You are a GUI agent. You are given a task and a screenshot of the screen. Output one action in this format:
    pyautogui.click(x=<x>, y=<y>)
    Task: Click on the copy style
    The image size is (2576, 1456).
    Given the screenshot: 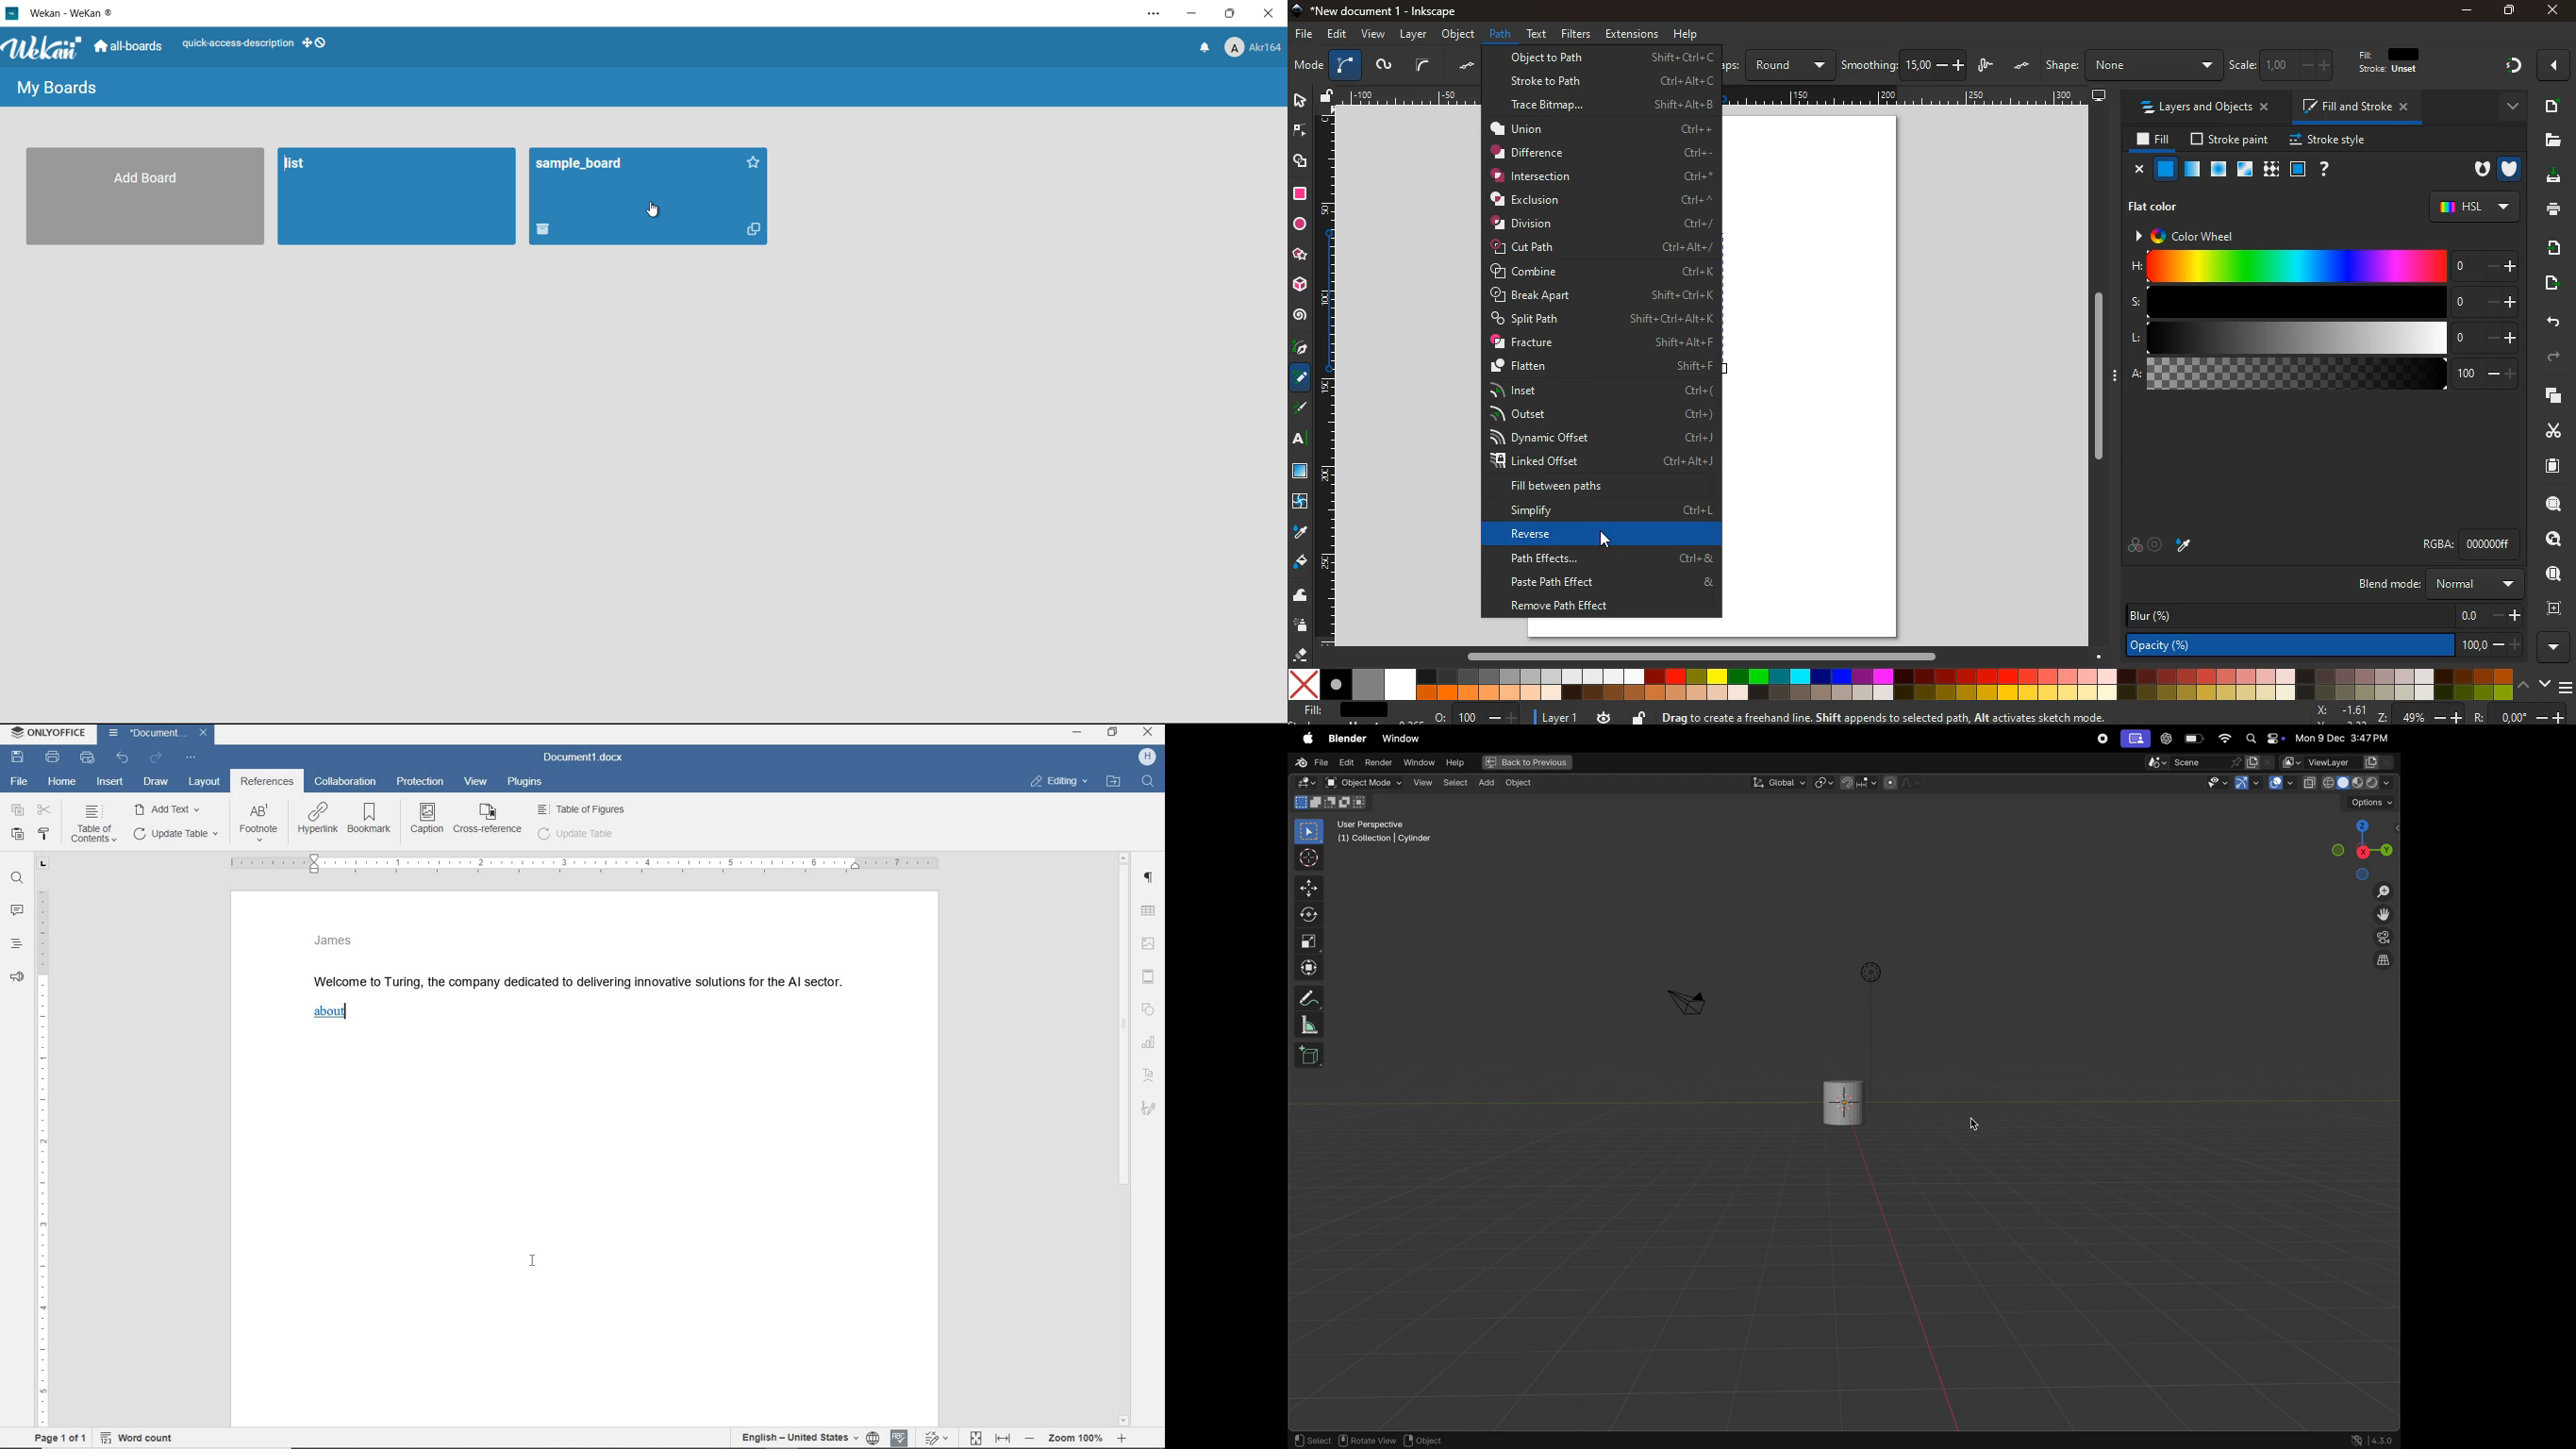 What is the action you would take?
    pyautogui.click(x=46, y=833)
    